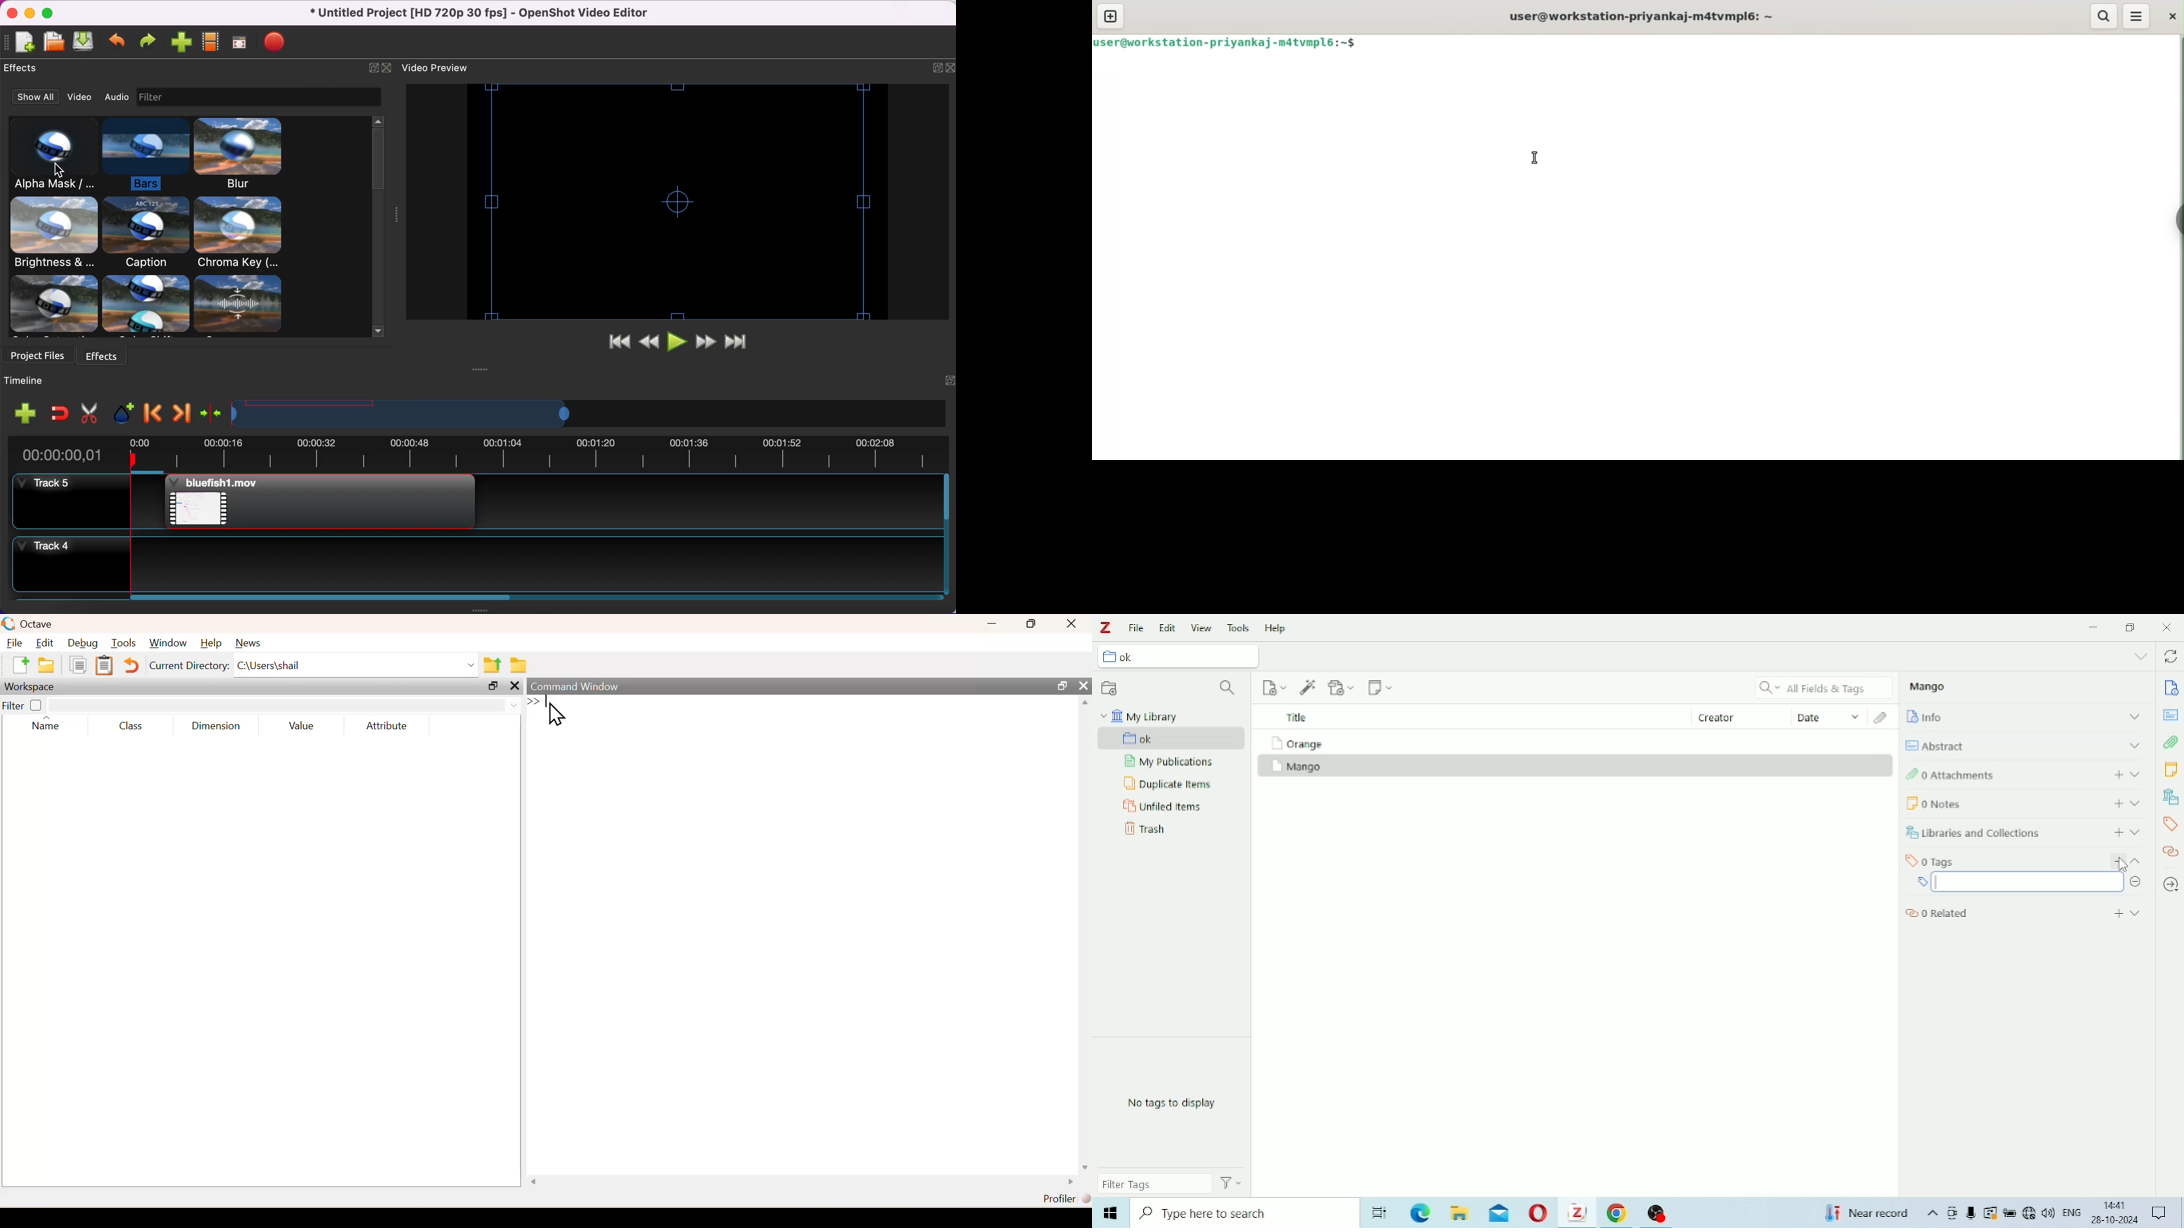  I want to click on vertical slider, so click(379, 156).